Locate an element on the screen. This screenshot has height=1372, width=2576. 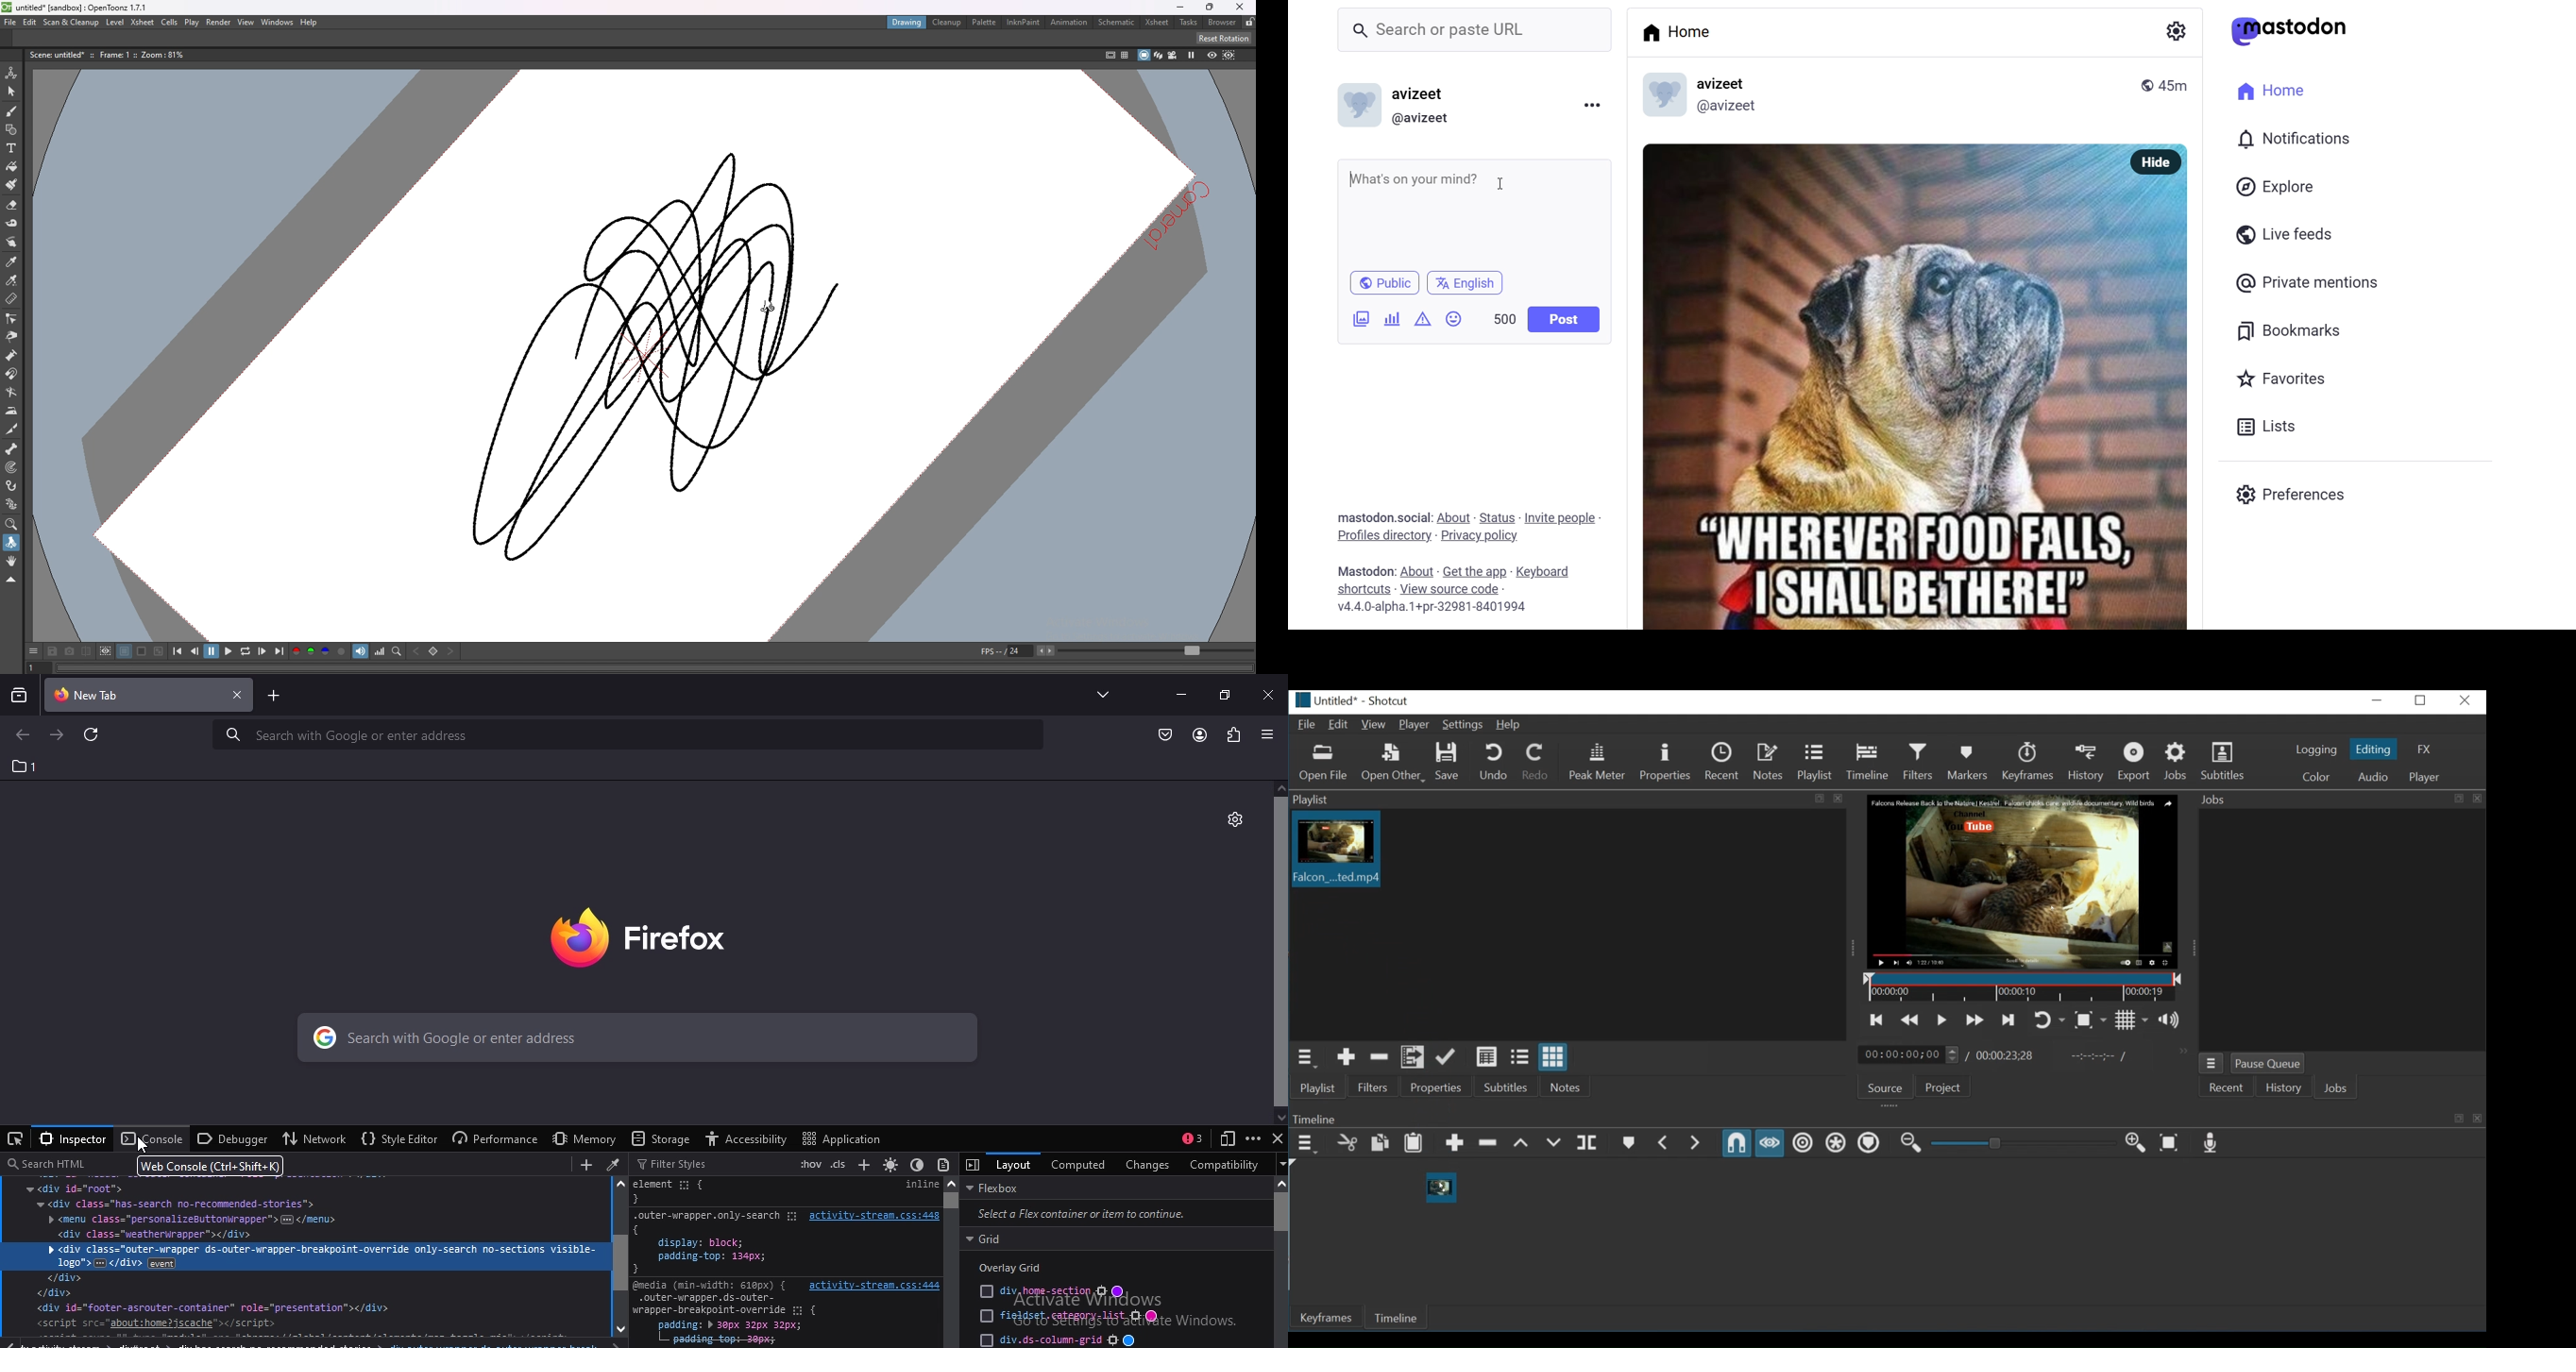
Clip thumbnail is located at coordinates (1335, 849).